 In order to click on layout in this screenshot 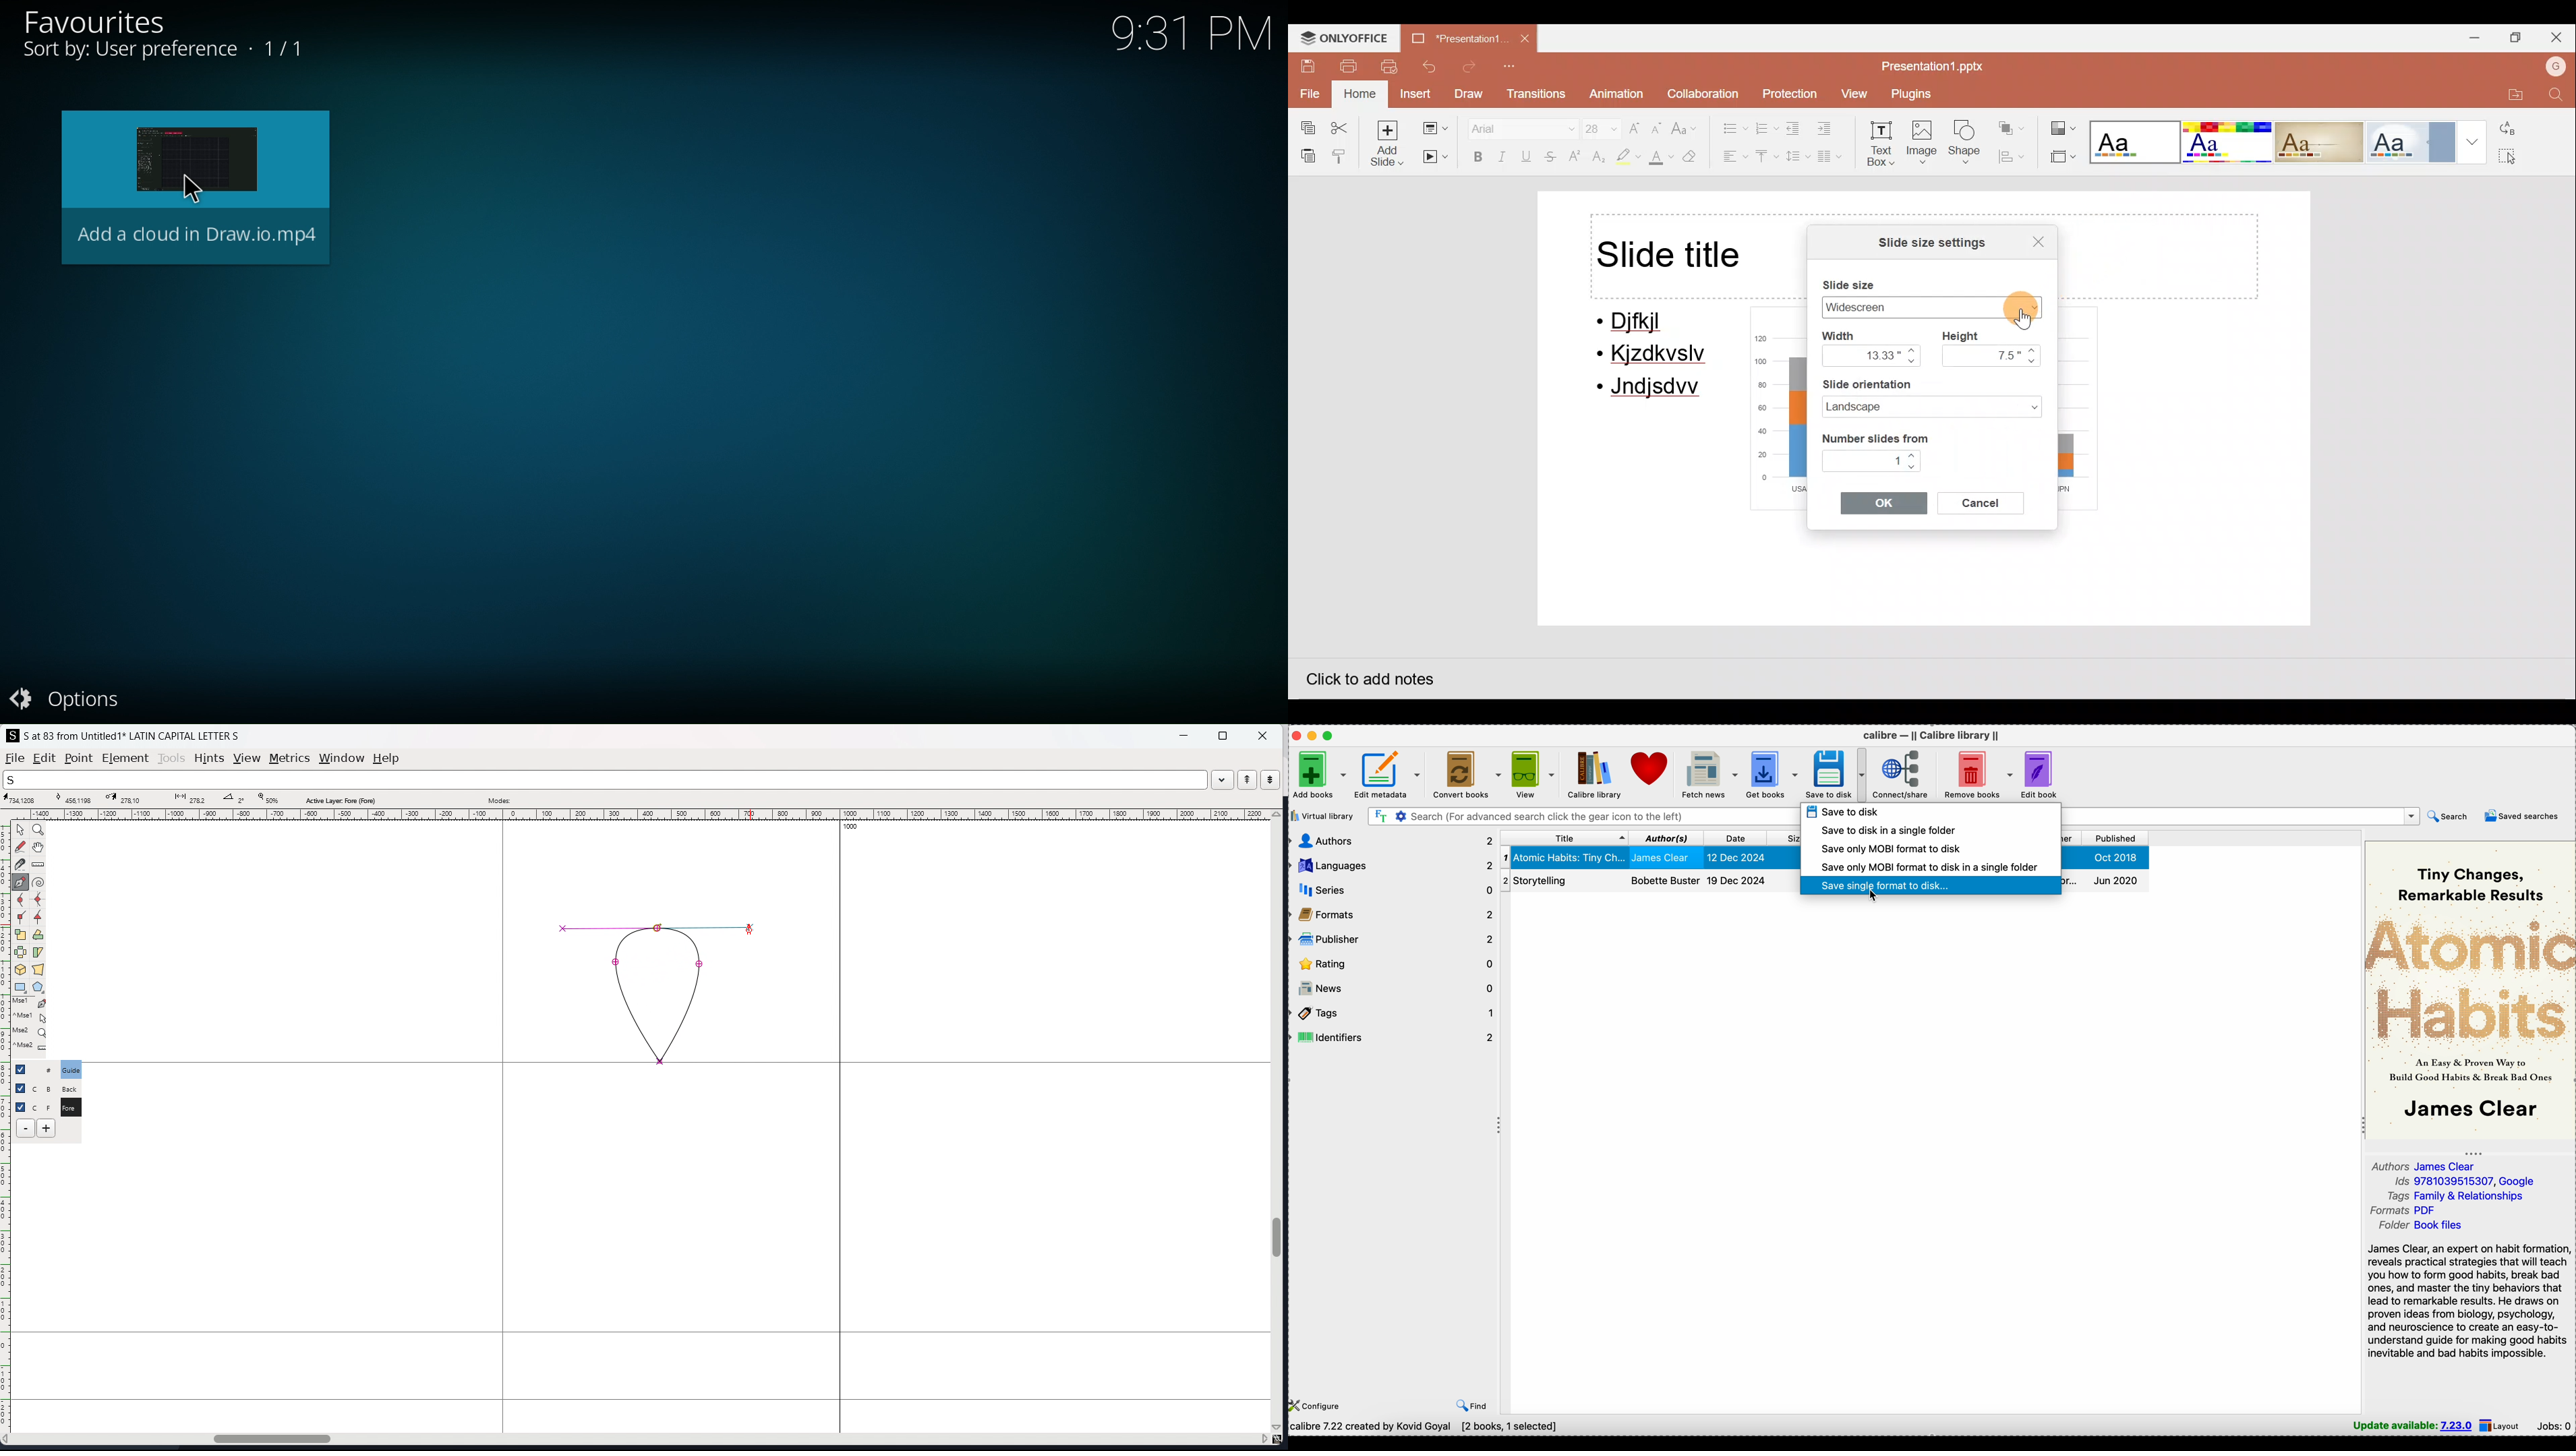, I will do `click(2500, 1426)`.